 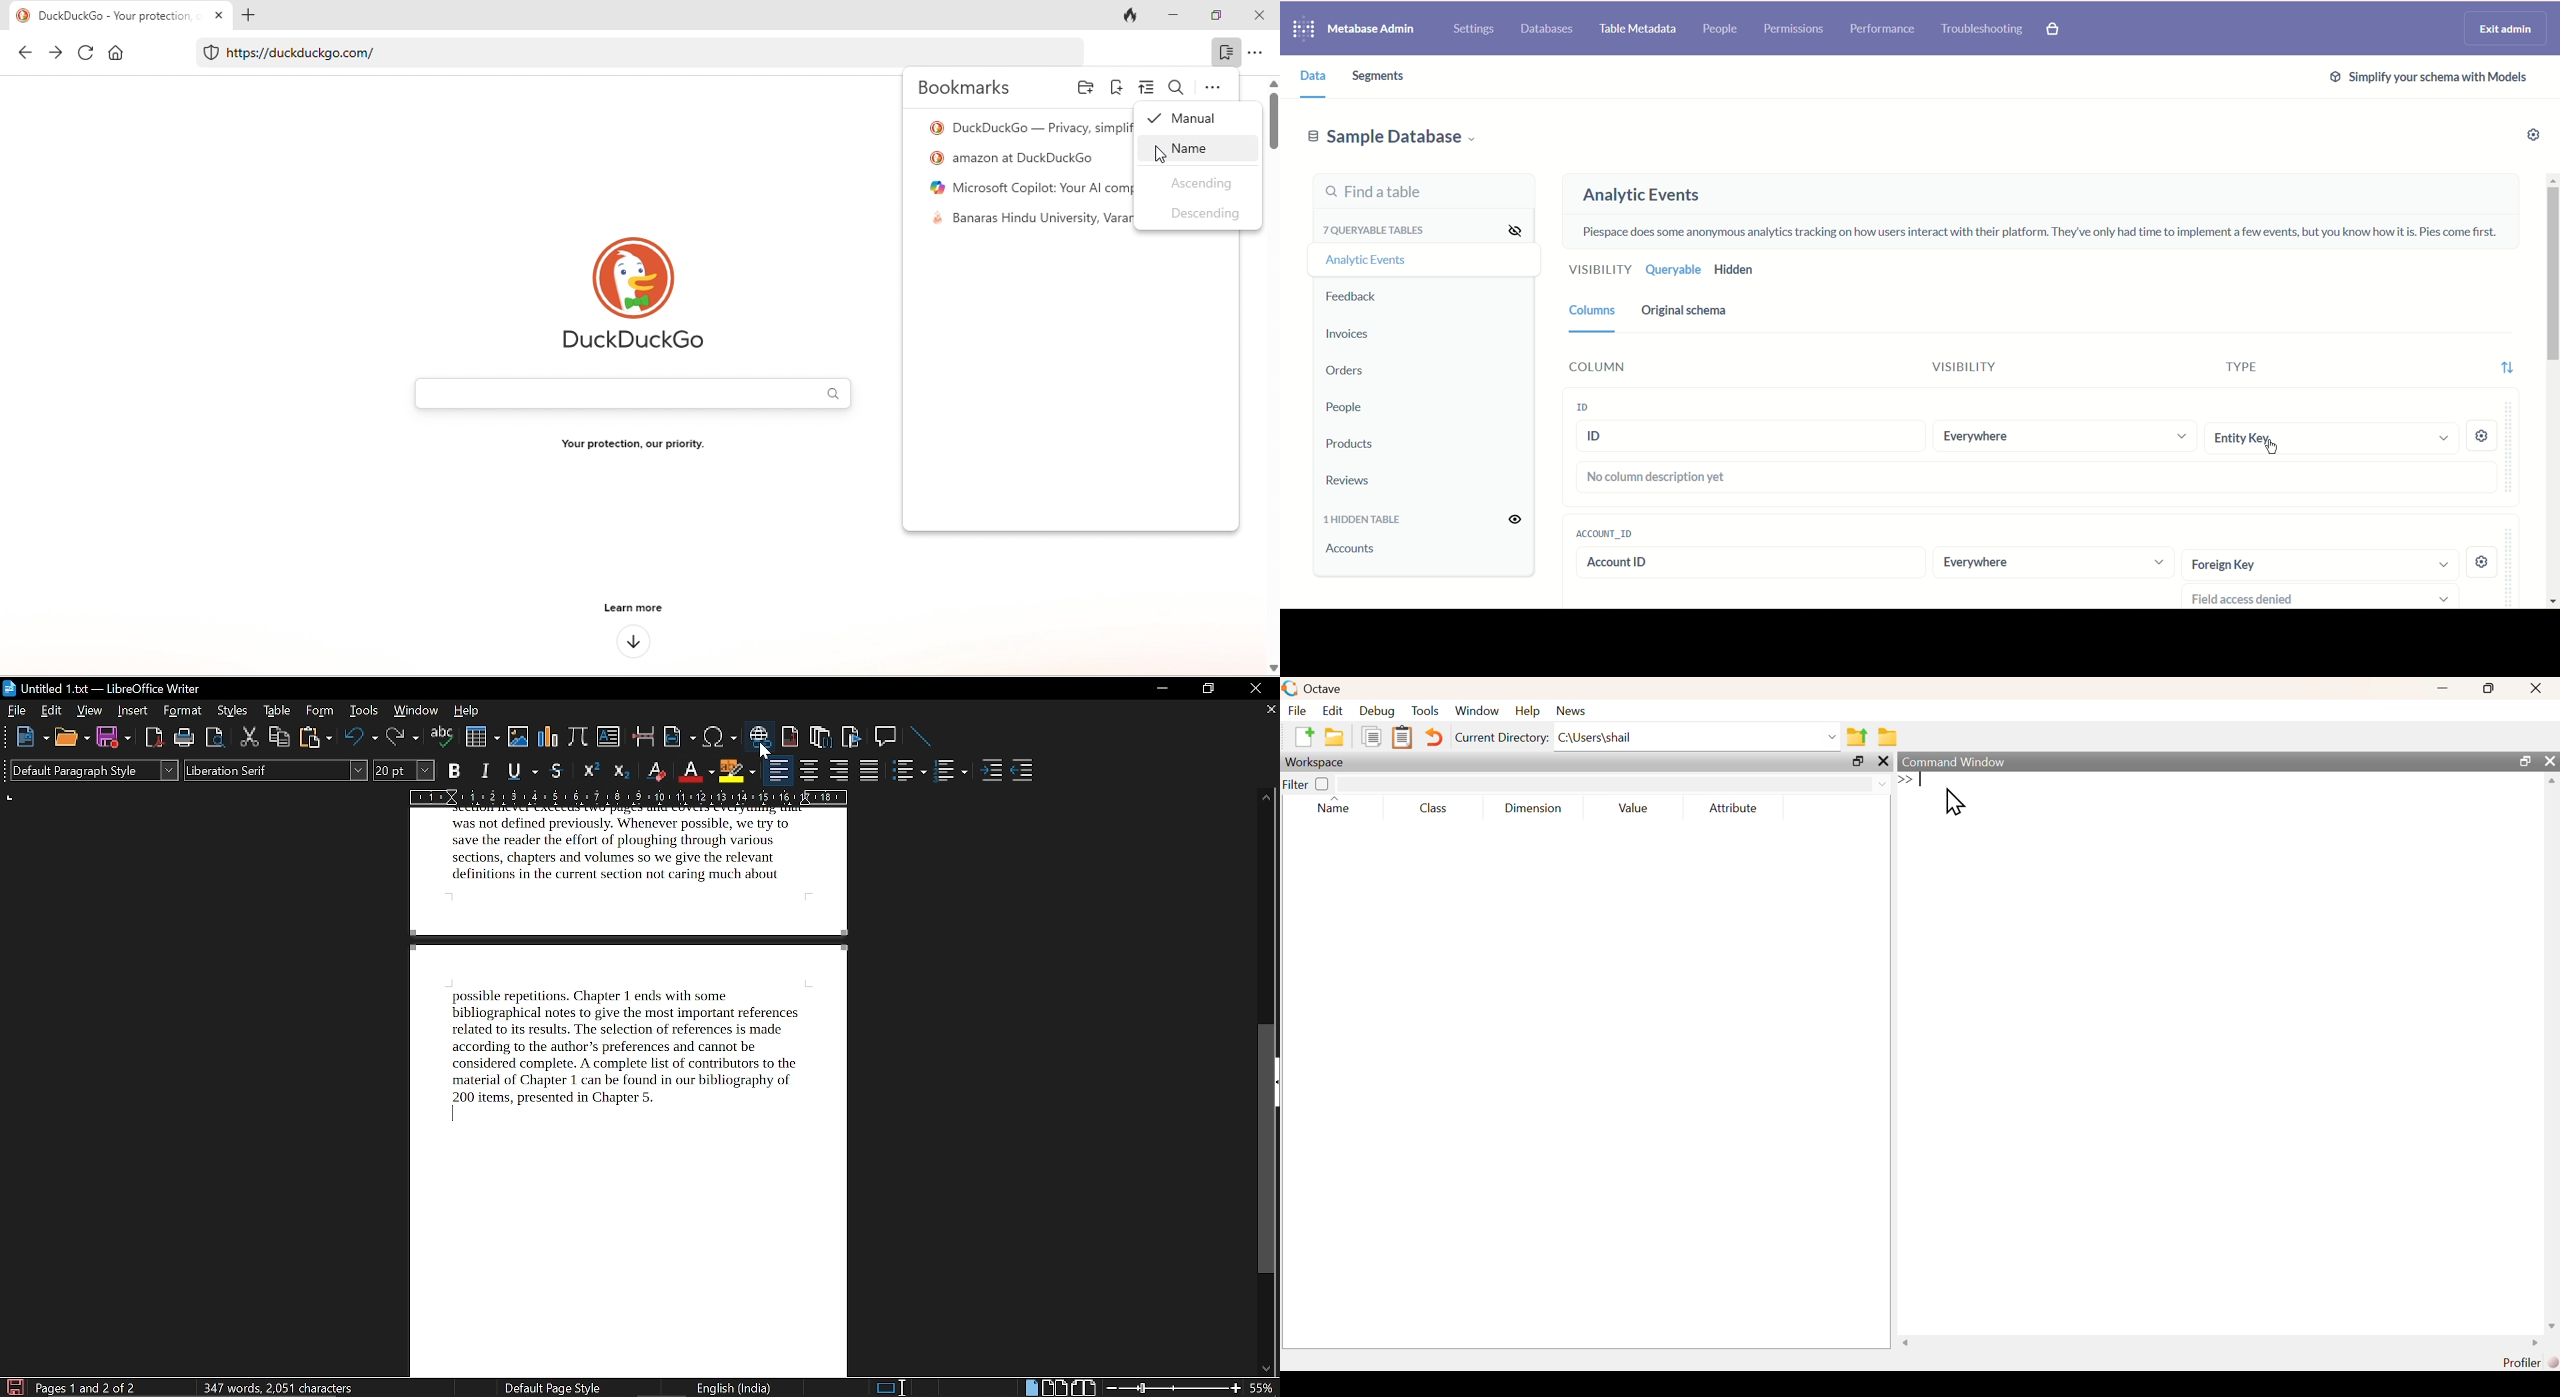 What do you see at coordinates (1390, 141) in the screenshot?
I see `sample database` at bounding box center [1390, 141].